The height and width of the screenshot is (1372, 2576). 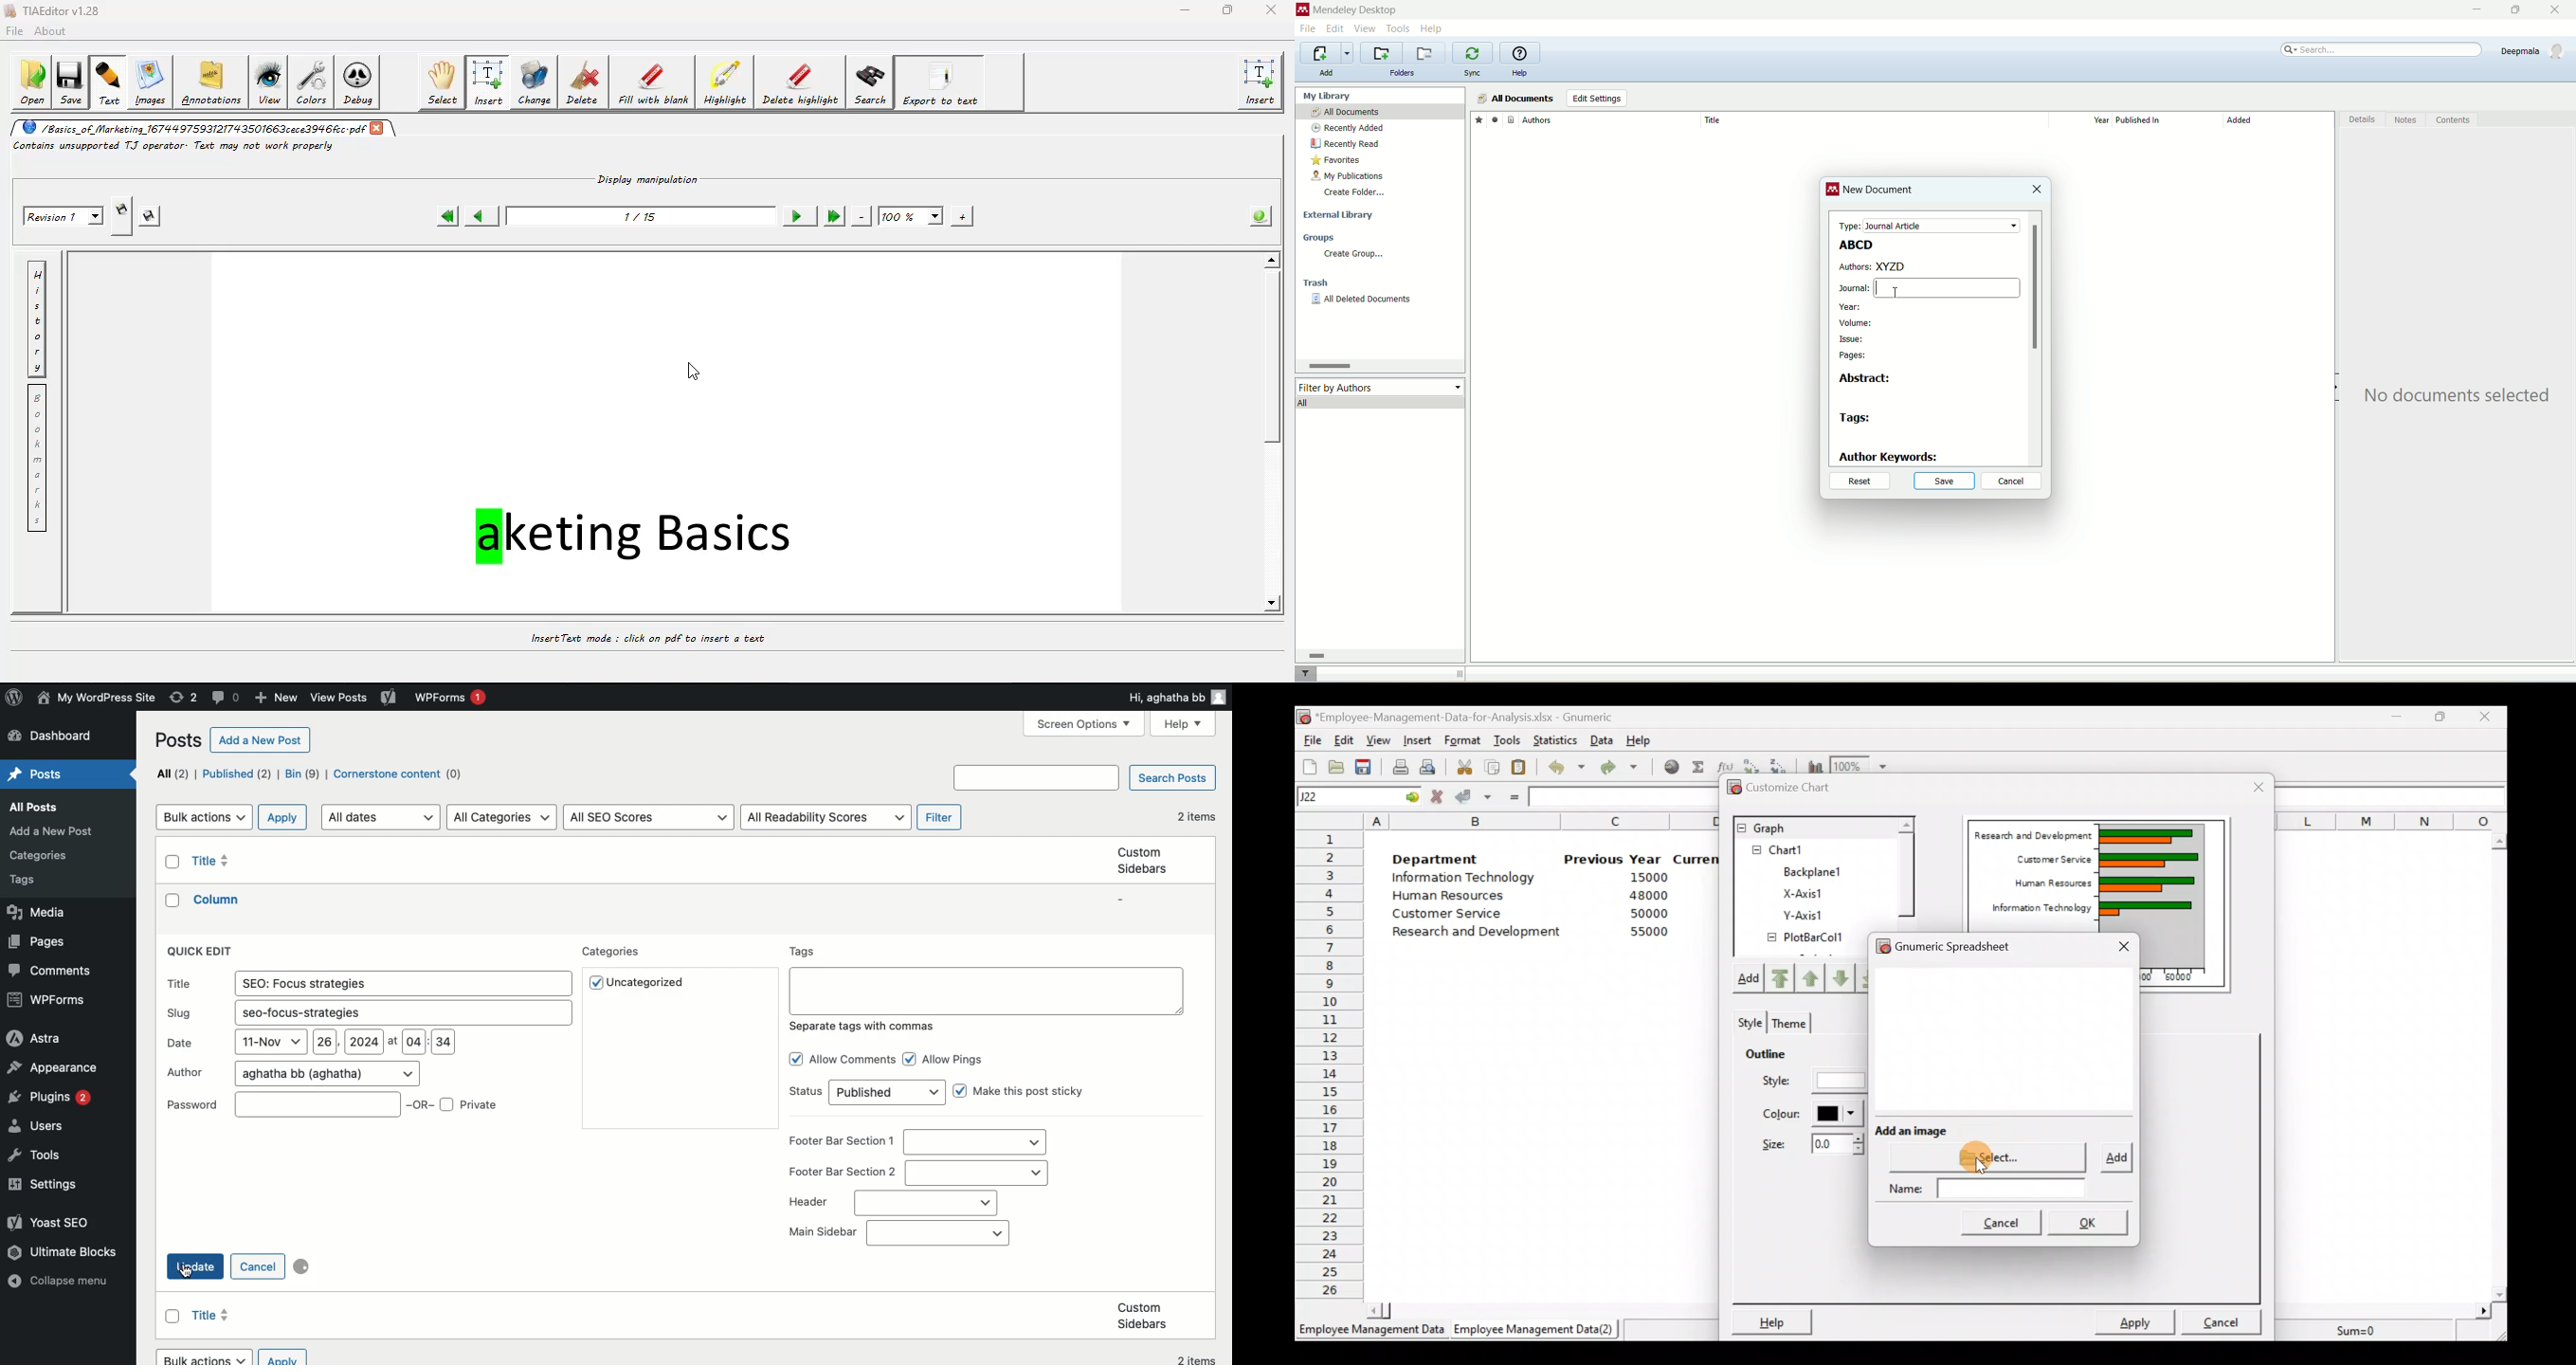 What do you see at coordinates (1411, 797) in the screenshot?
I see `go to` at bounding box center [1411, 797].